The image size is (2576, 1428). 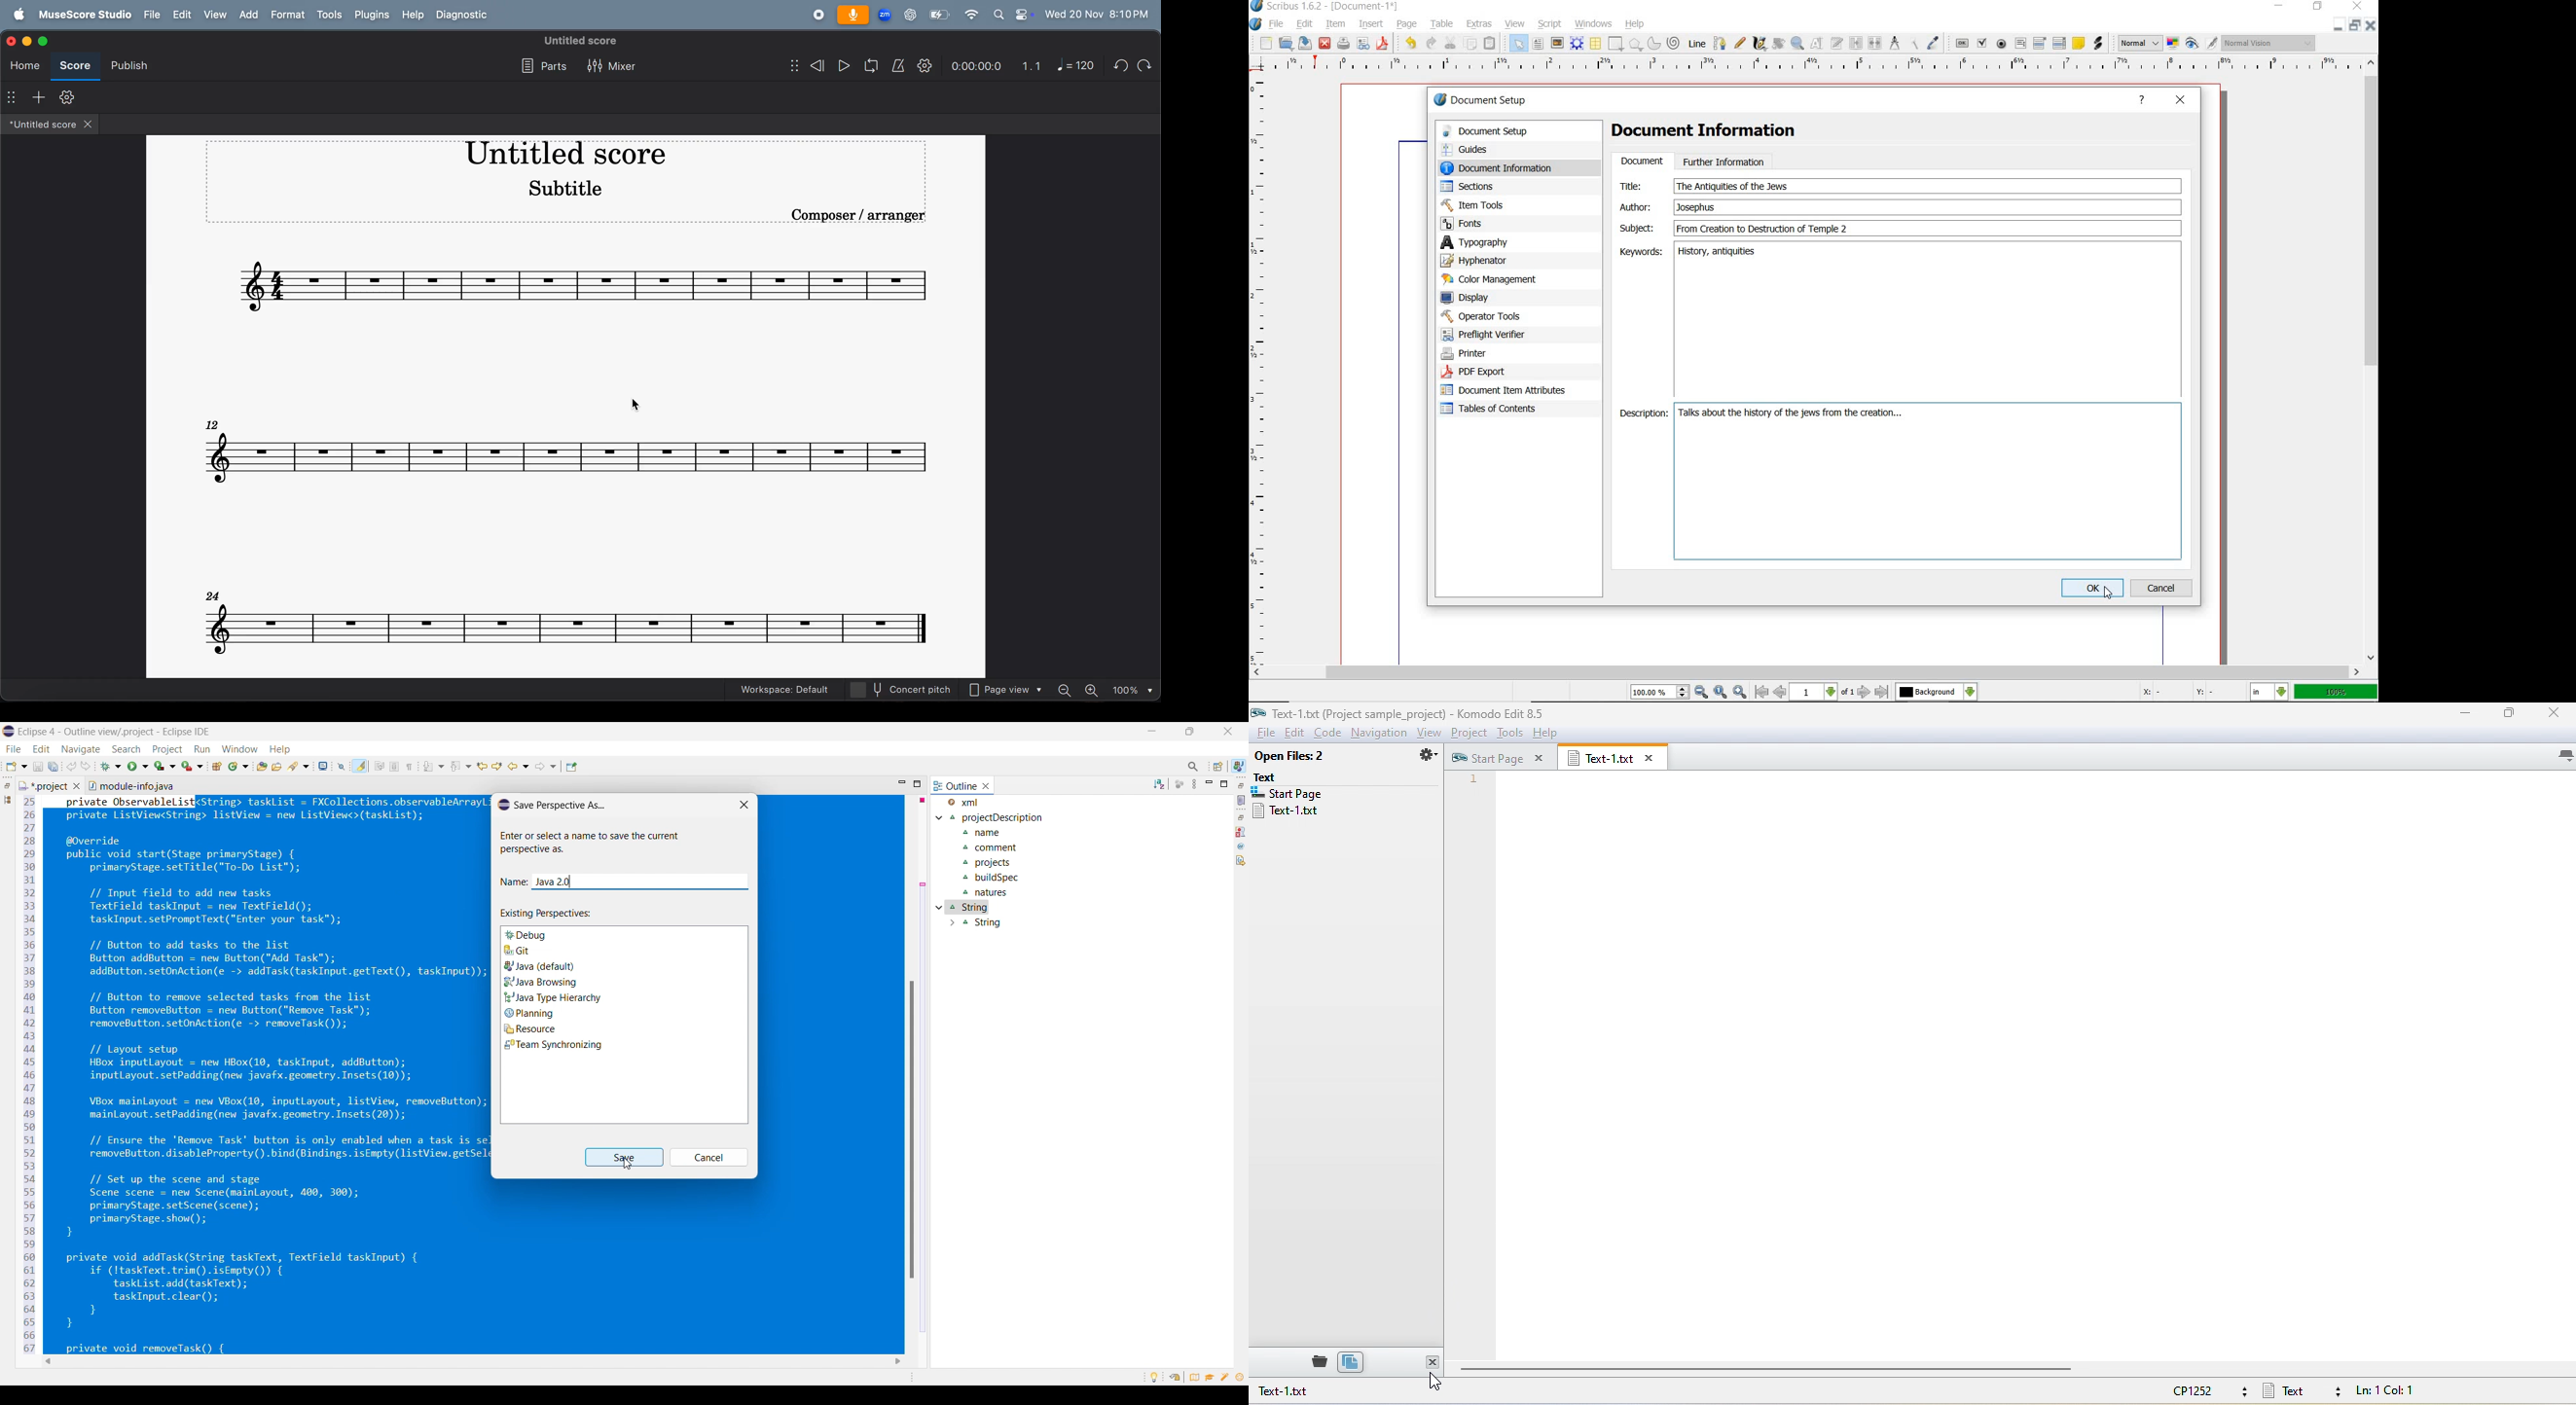 I want to click on select the current layer, so click(x=1937, y=692).